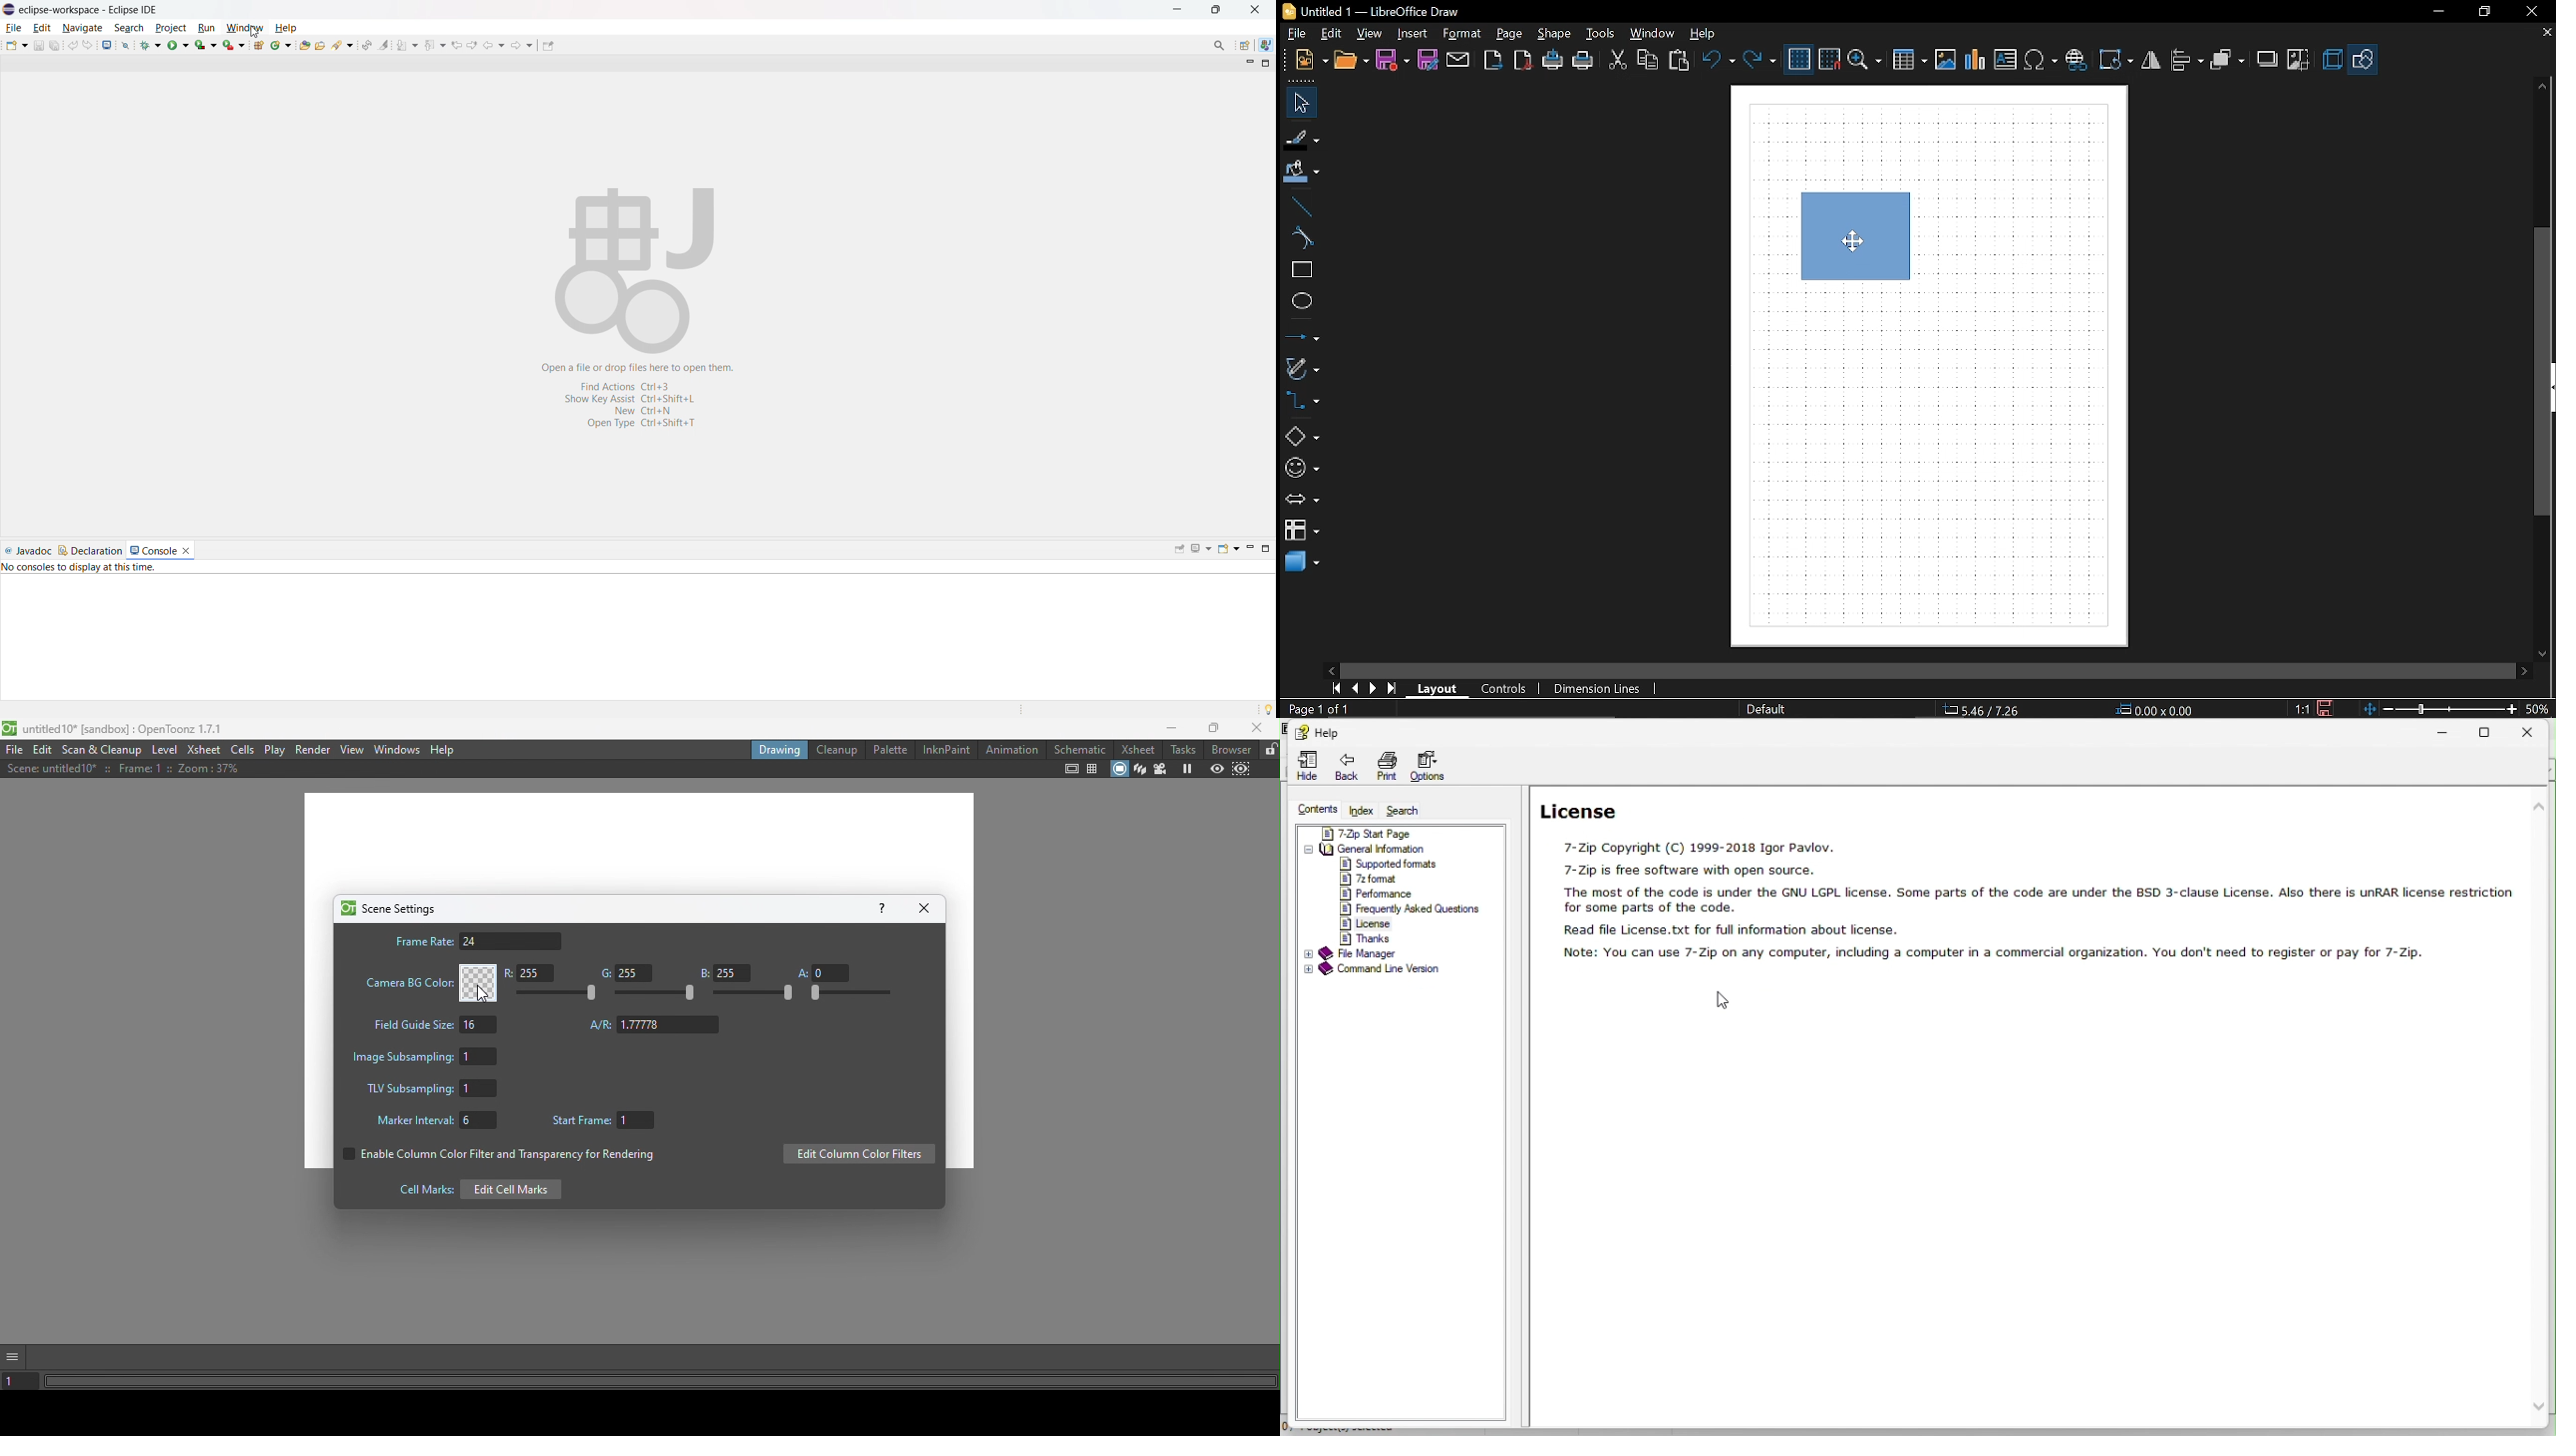 The width and height of the screenshot is (2576, 1456). Describe the element at coordinates (1553, 34) in the screenshot. I see `Shape` at that location.